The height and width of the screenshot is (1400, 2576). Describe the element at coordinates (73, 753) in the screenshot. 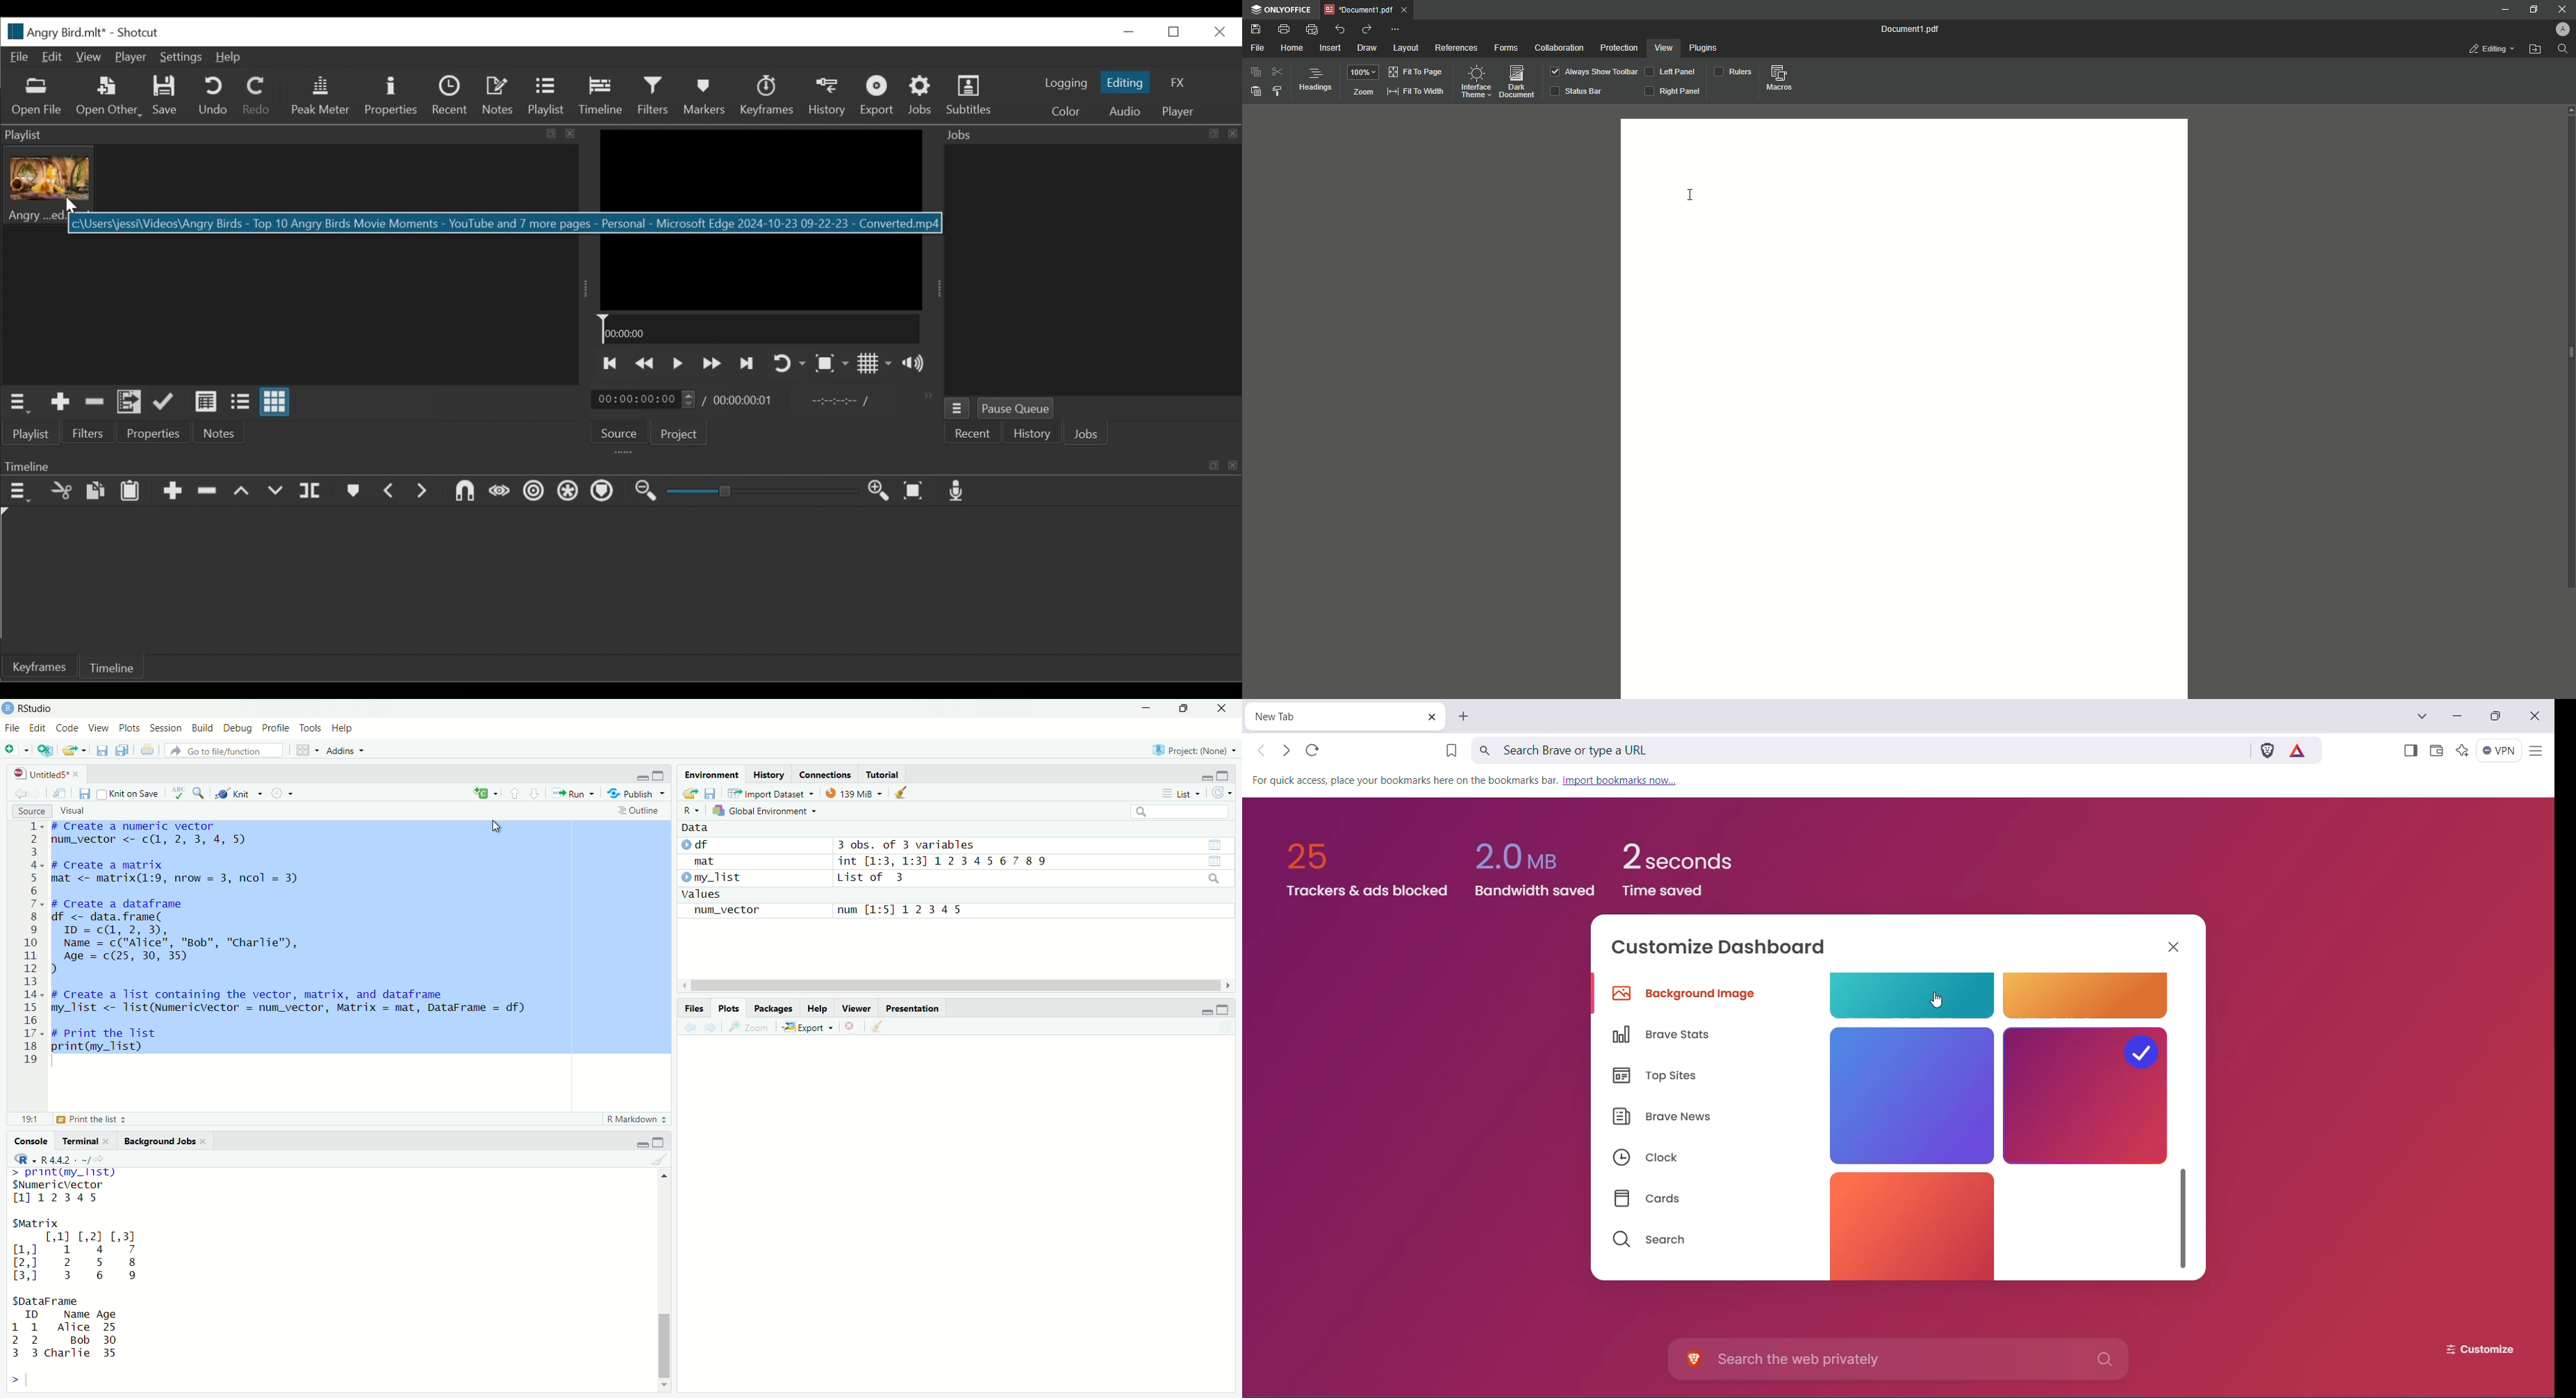

I see `export` at that location.